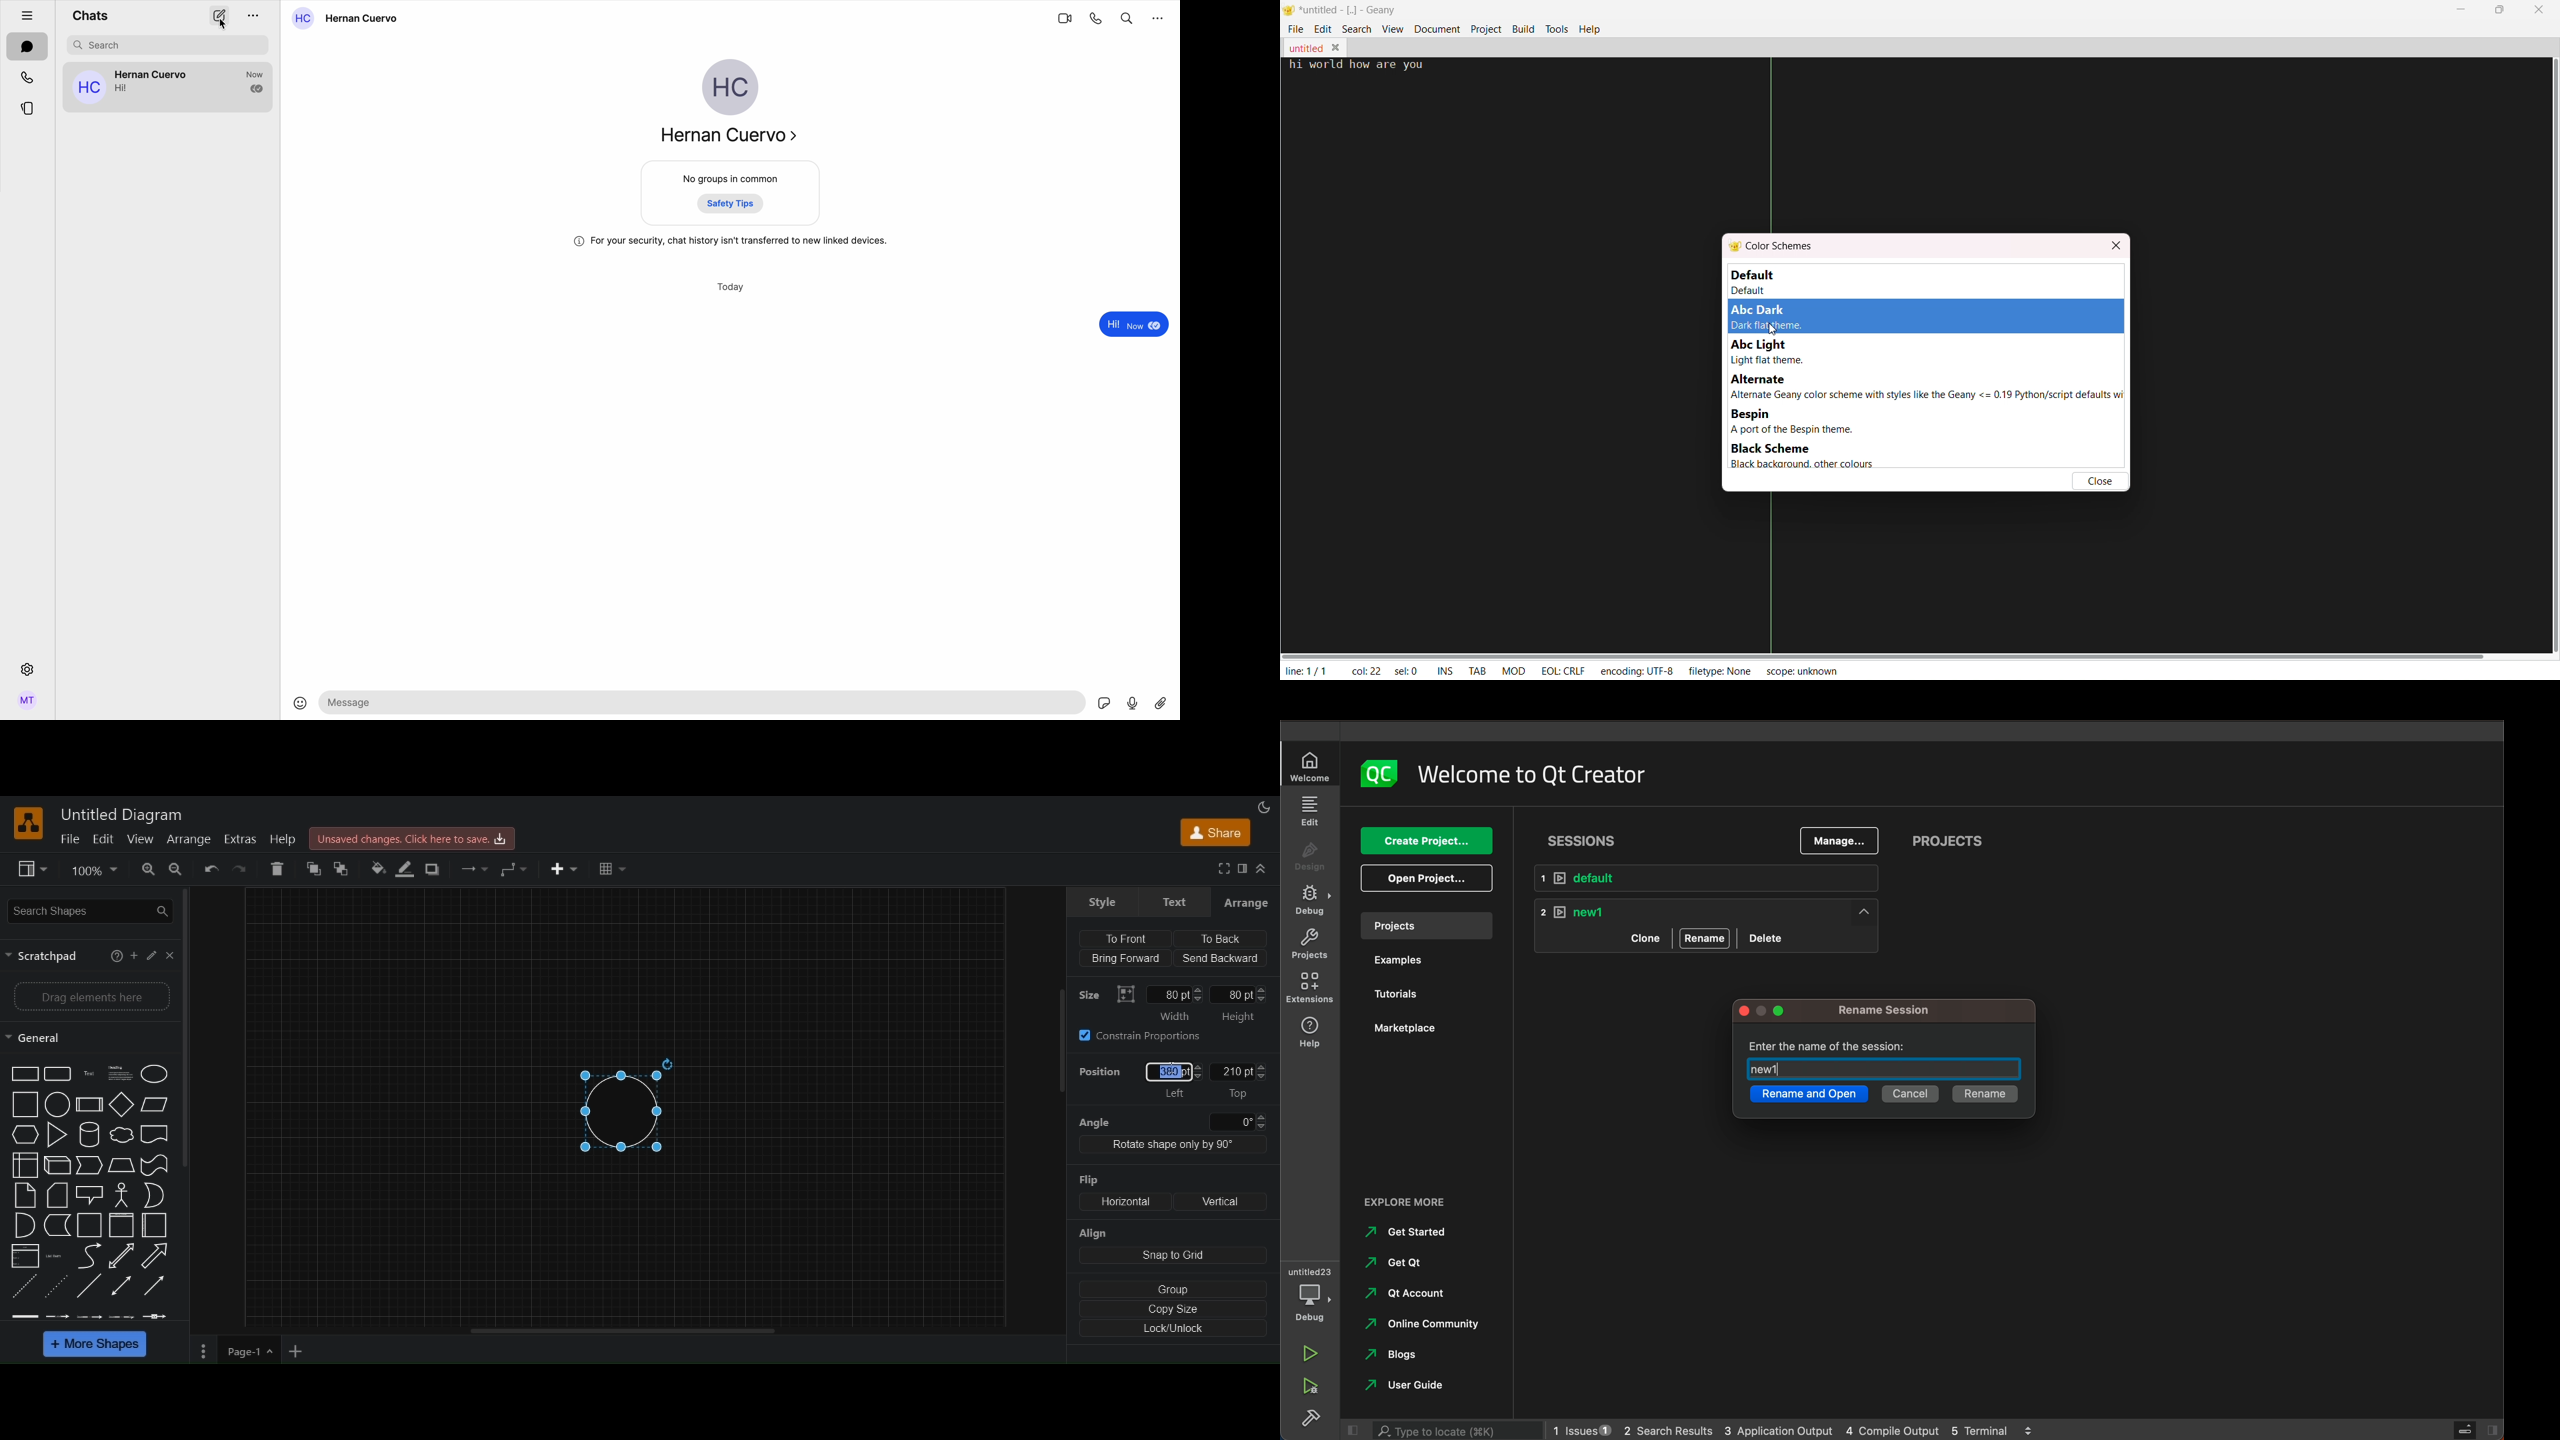 The image size is (2576, 1456). Describe the element at coordinates (1475, 671) in the screenshot. I see `tab` at that location.